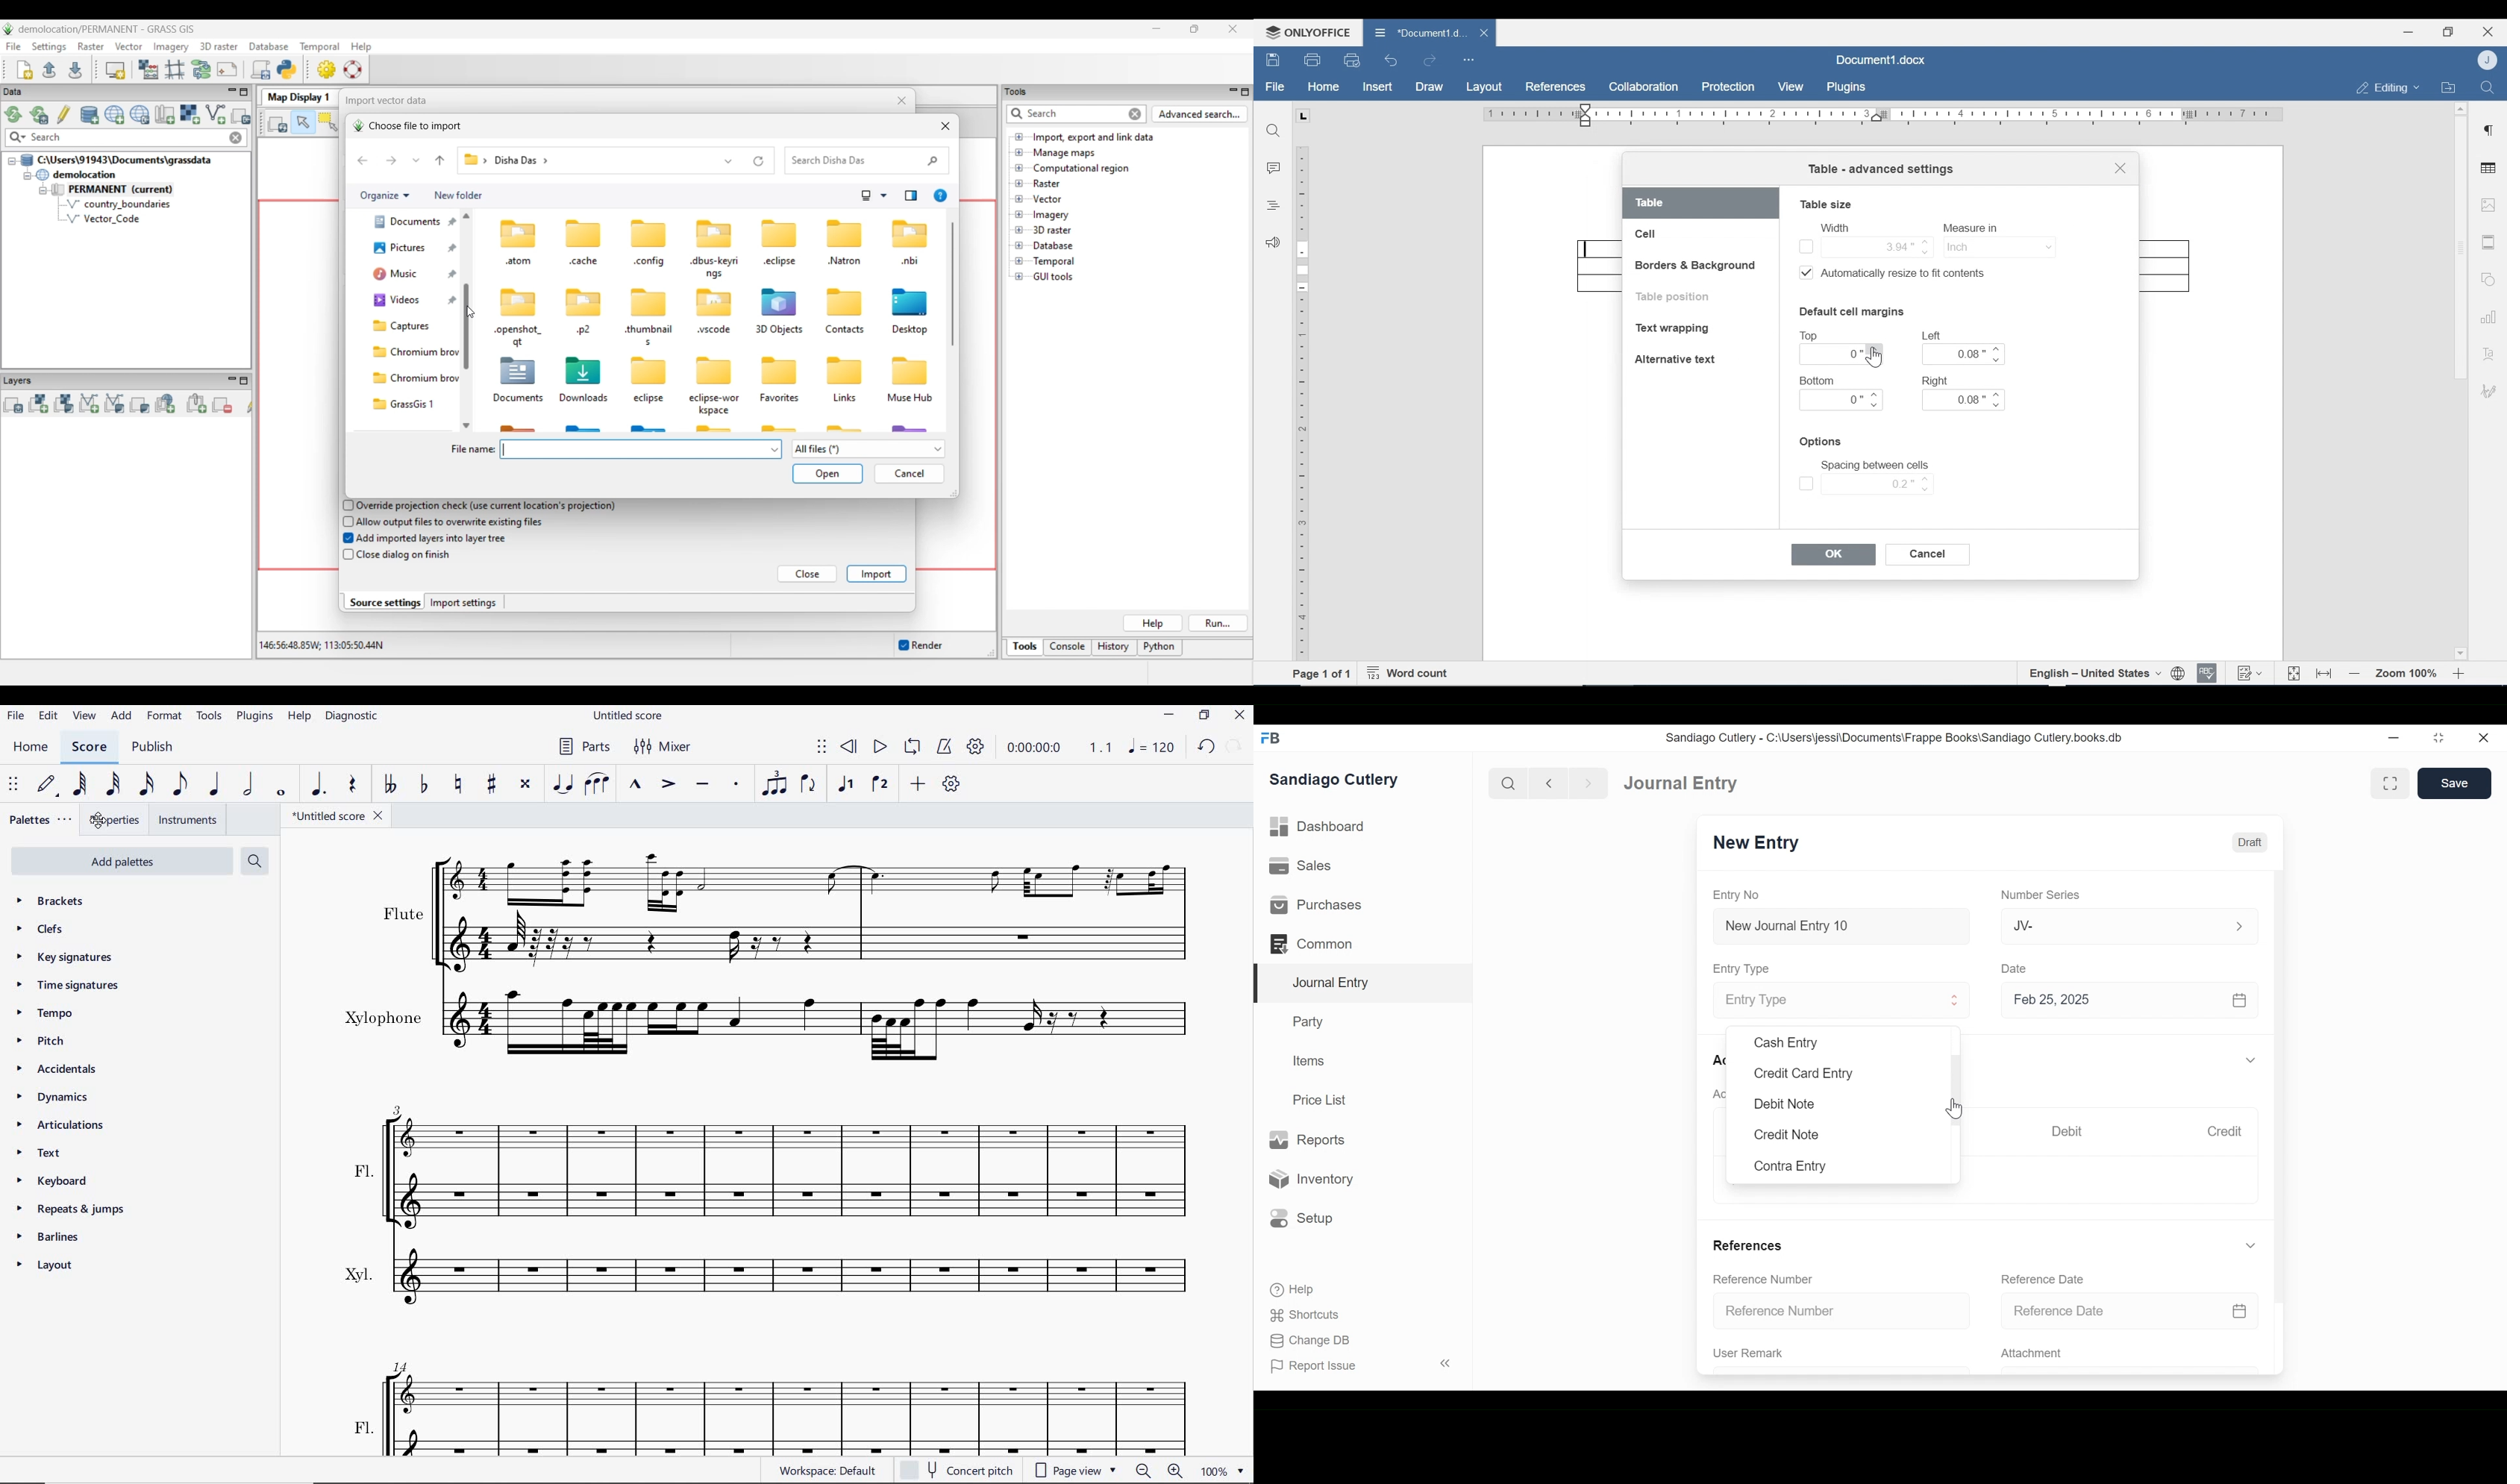 Image resolution: width=2520 pixels, height=1484 pixels. What do you see at coordinates (1834, 555) in the screenshot?
I see `OK` at bounding box center [1834, 555].